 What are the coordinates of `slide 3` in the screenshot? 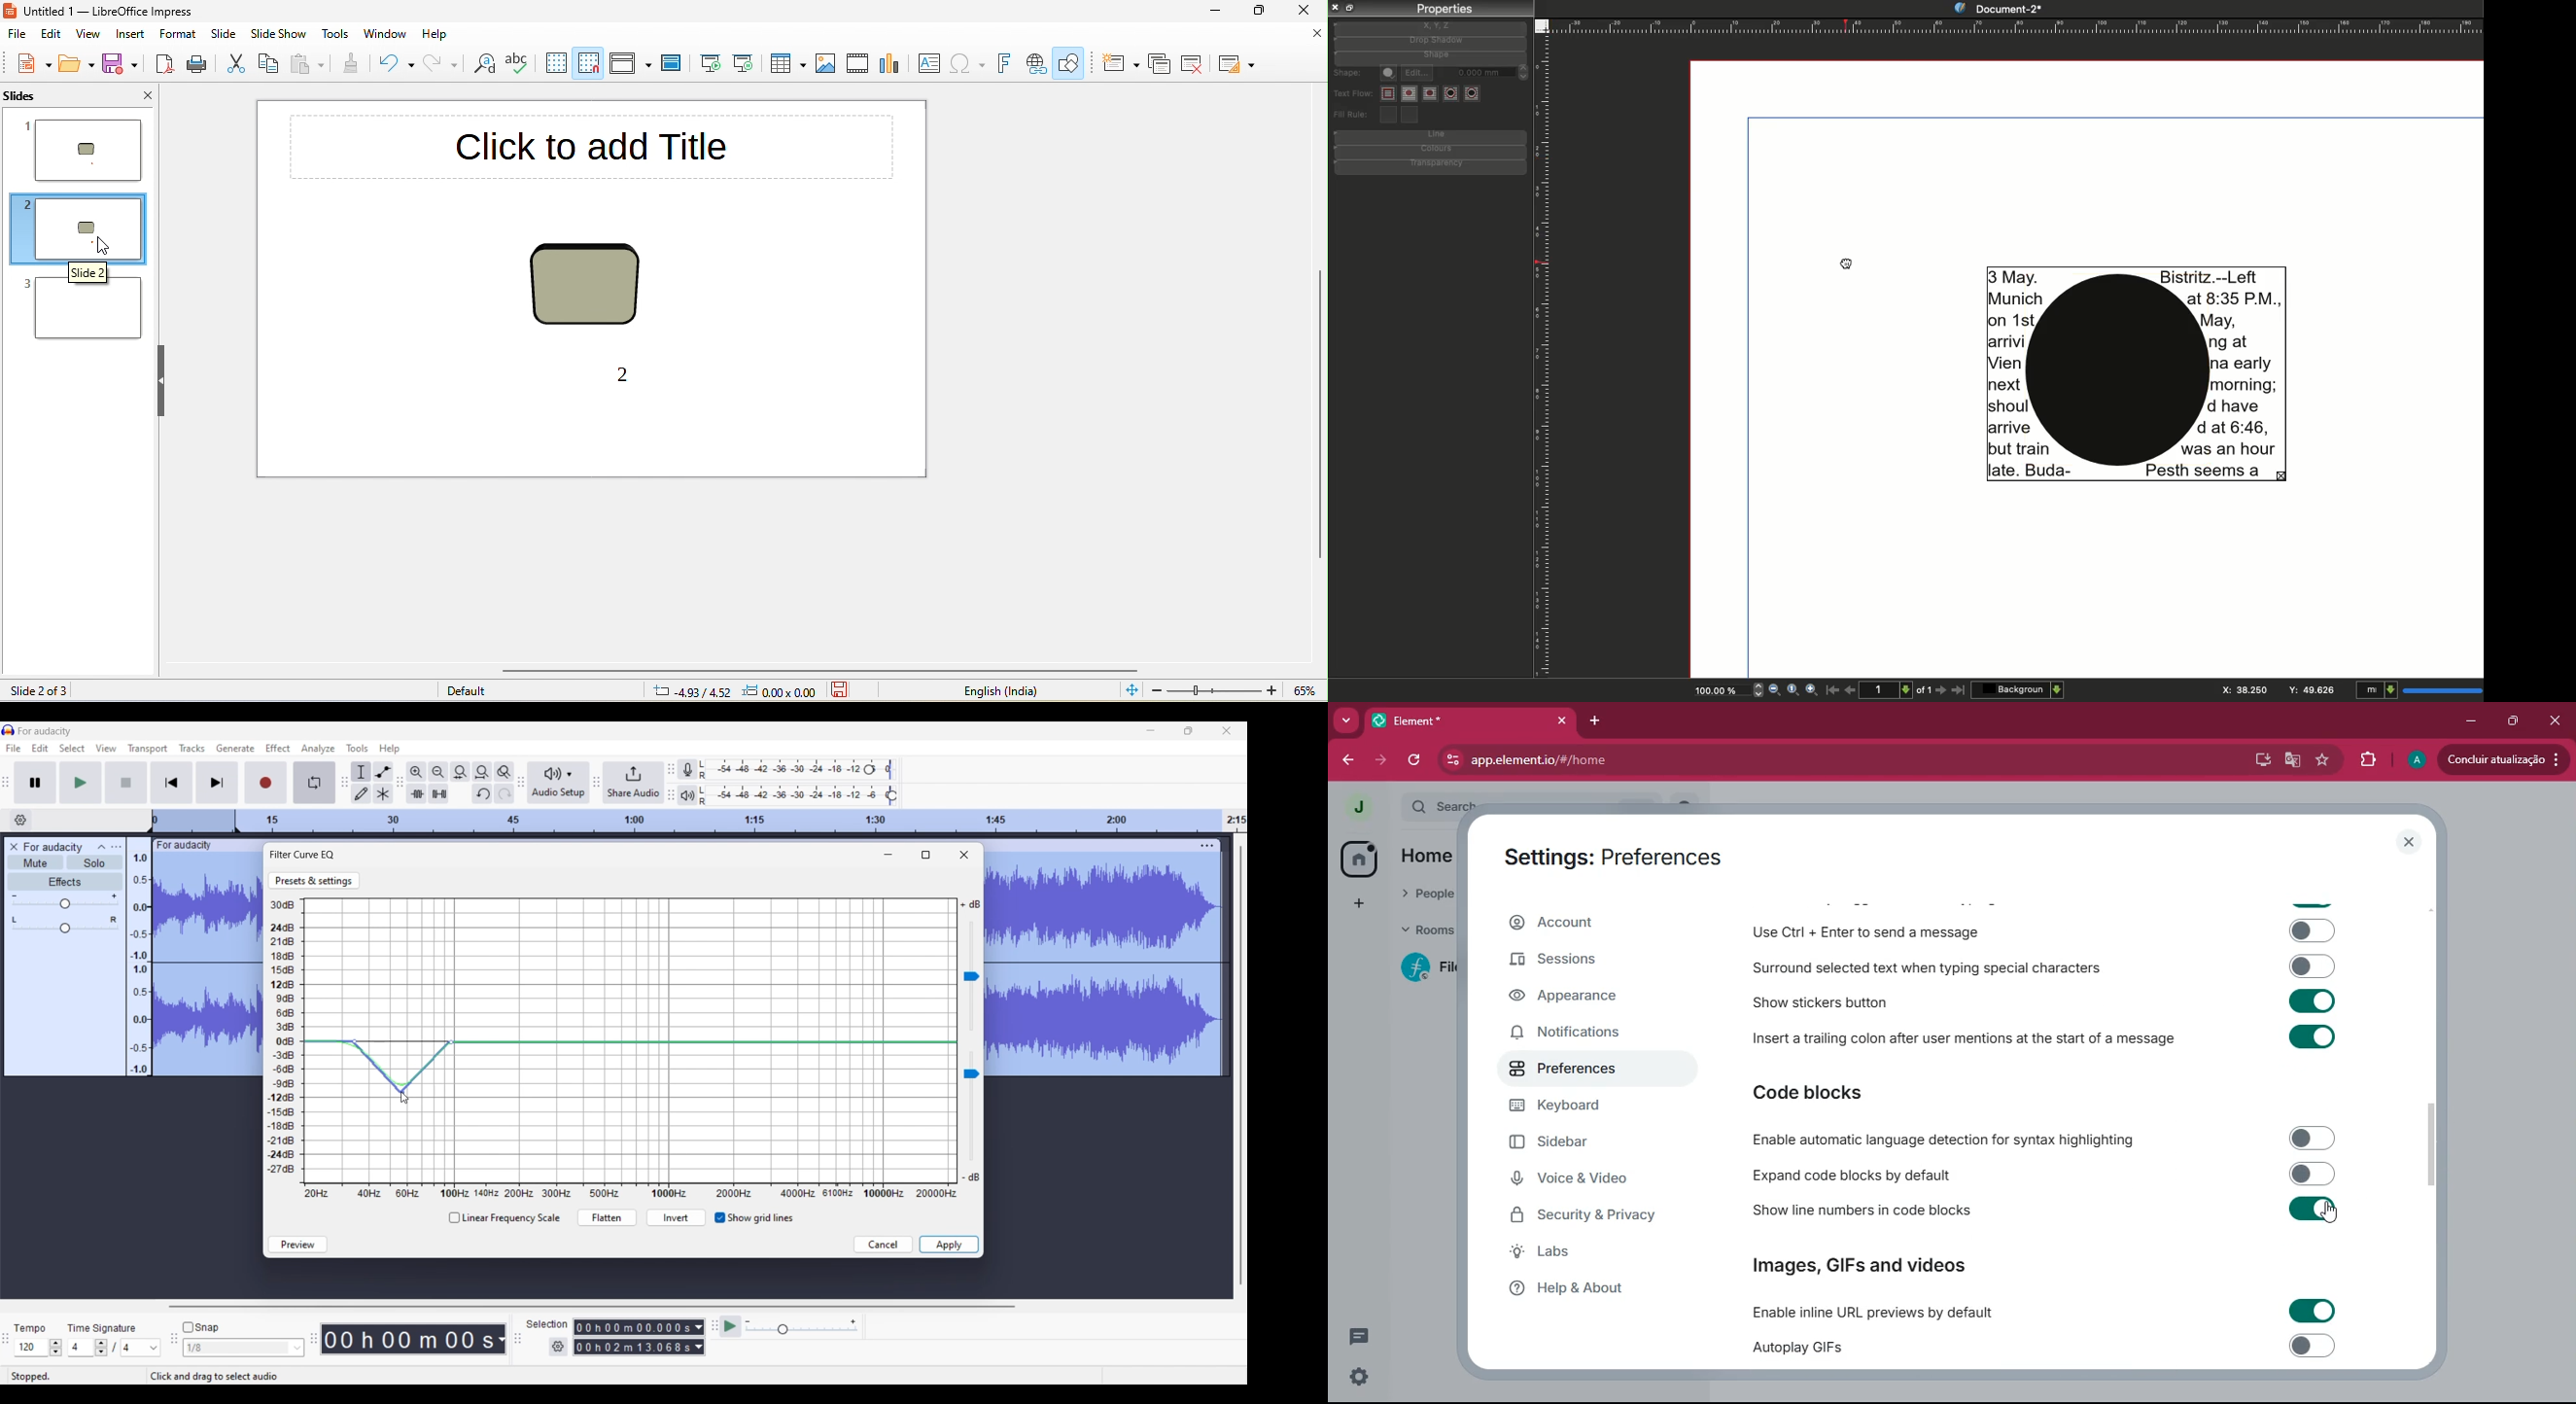 It's located at (76, 303).